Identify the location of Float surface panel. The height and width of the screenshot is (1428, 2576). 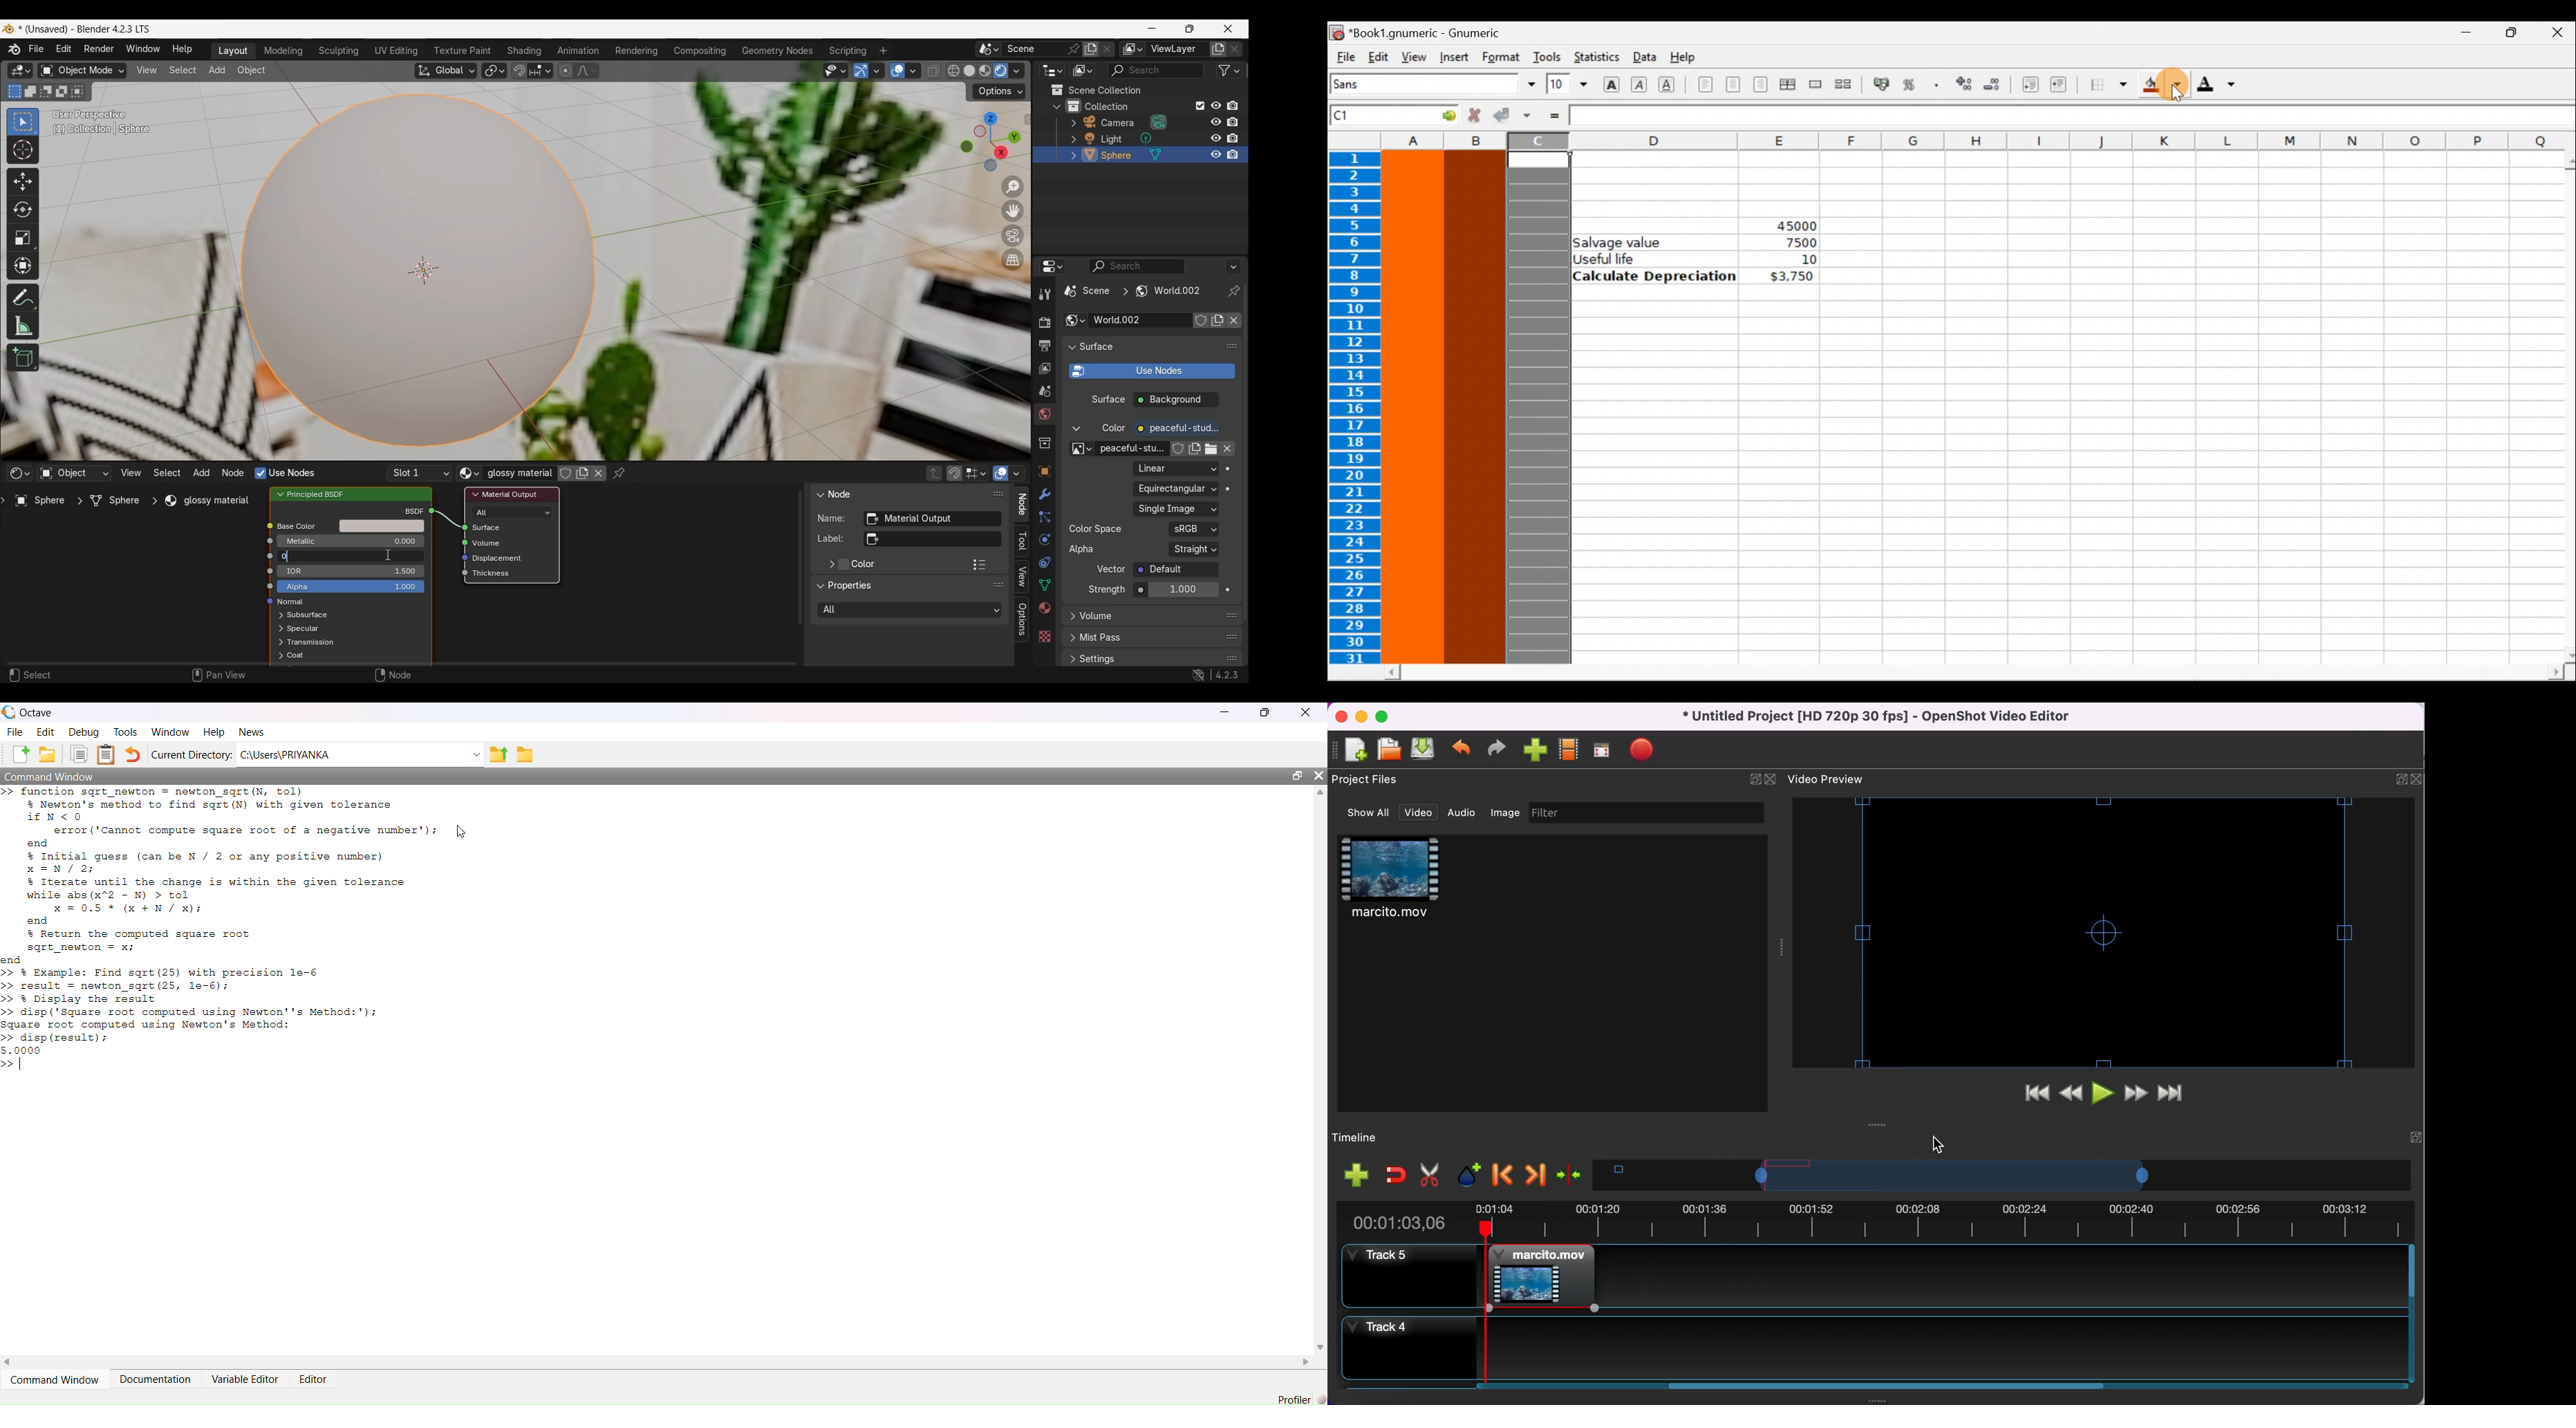
(1232, 346).